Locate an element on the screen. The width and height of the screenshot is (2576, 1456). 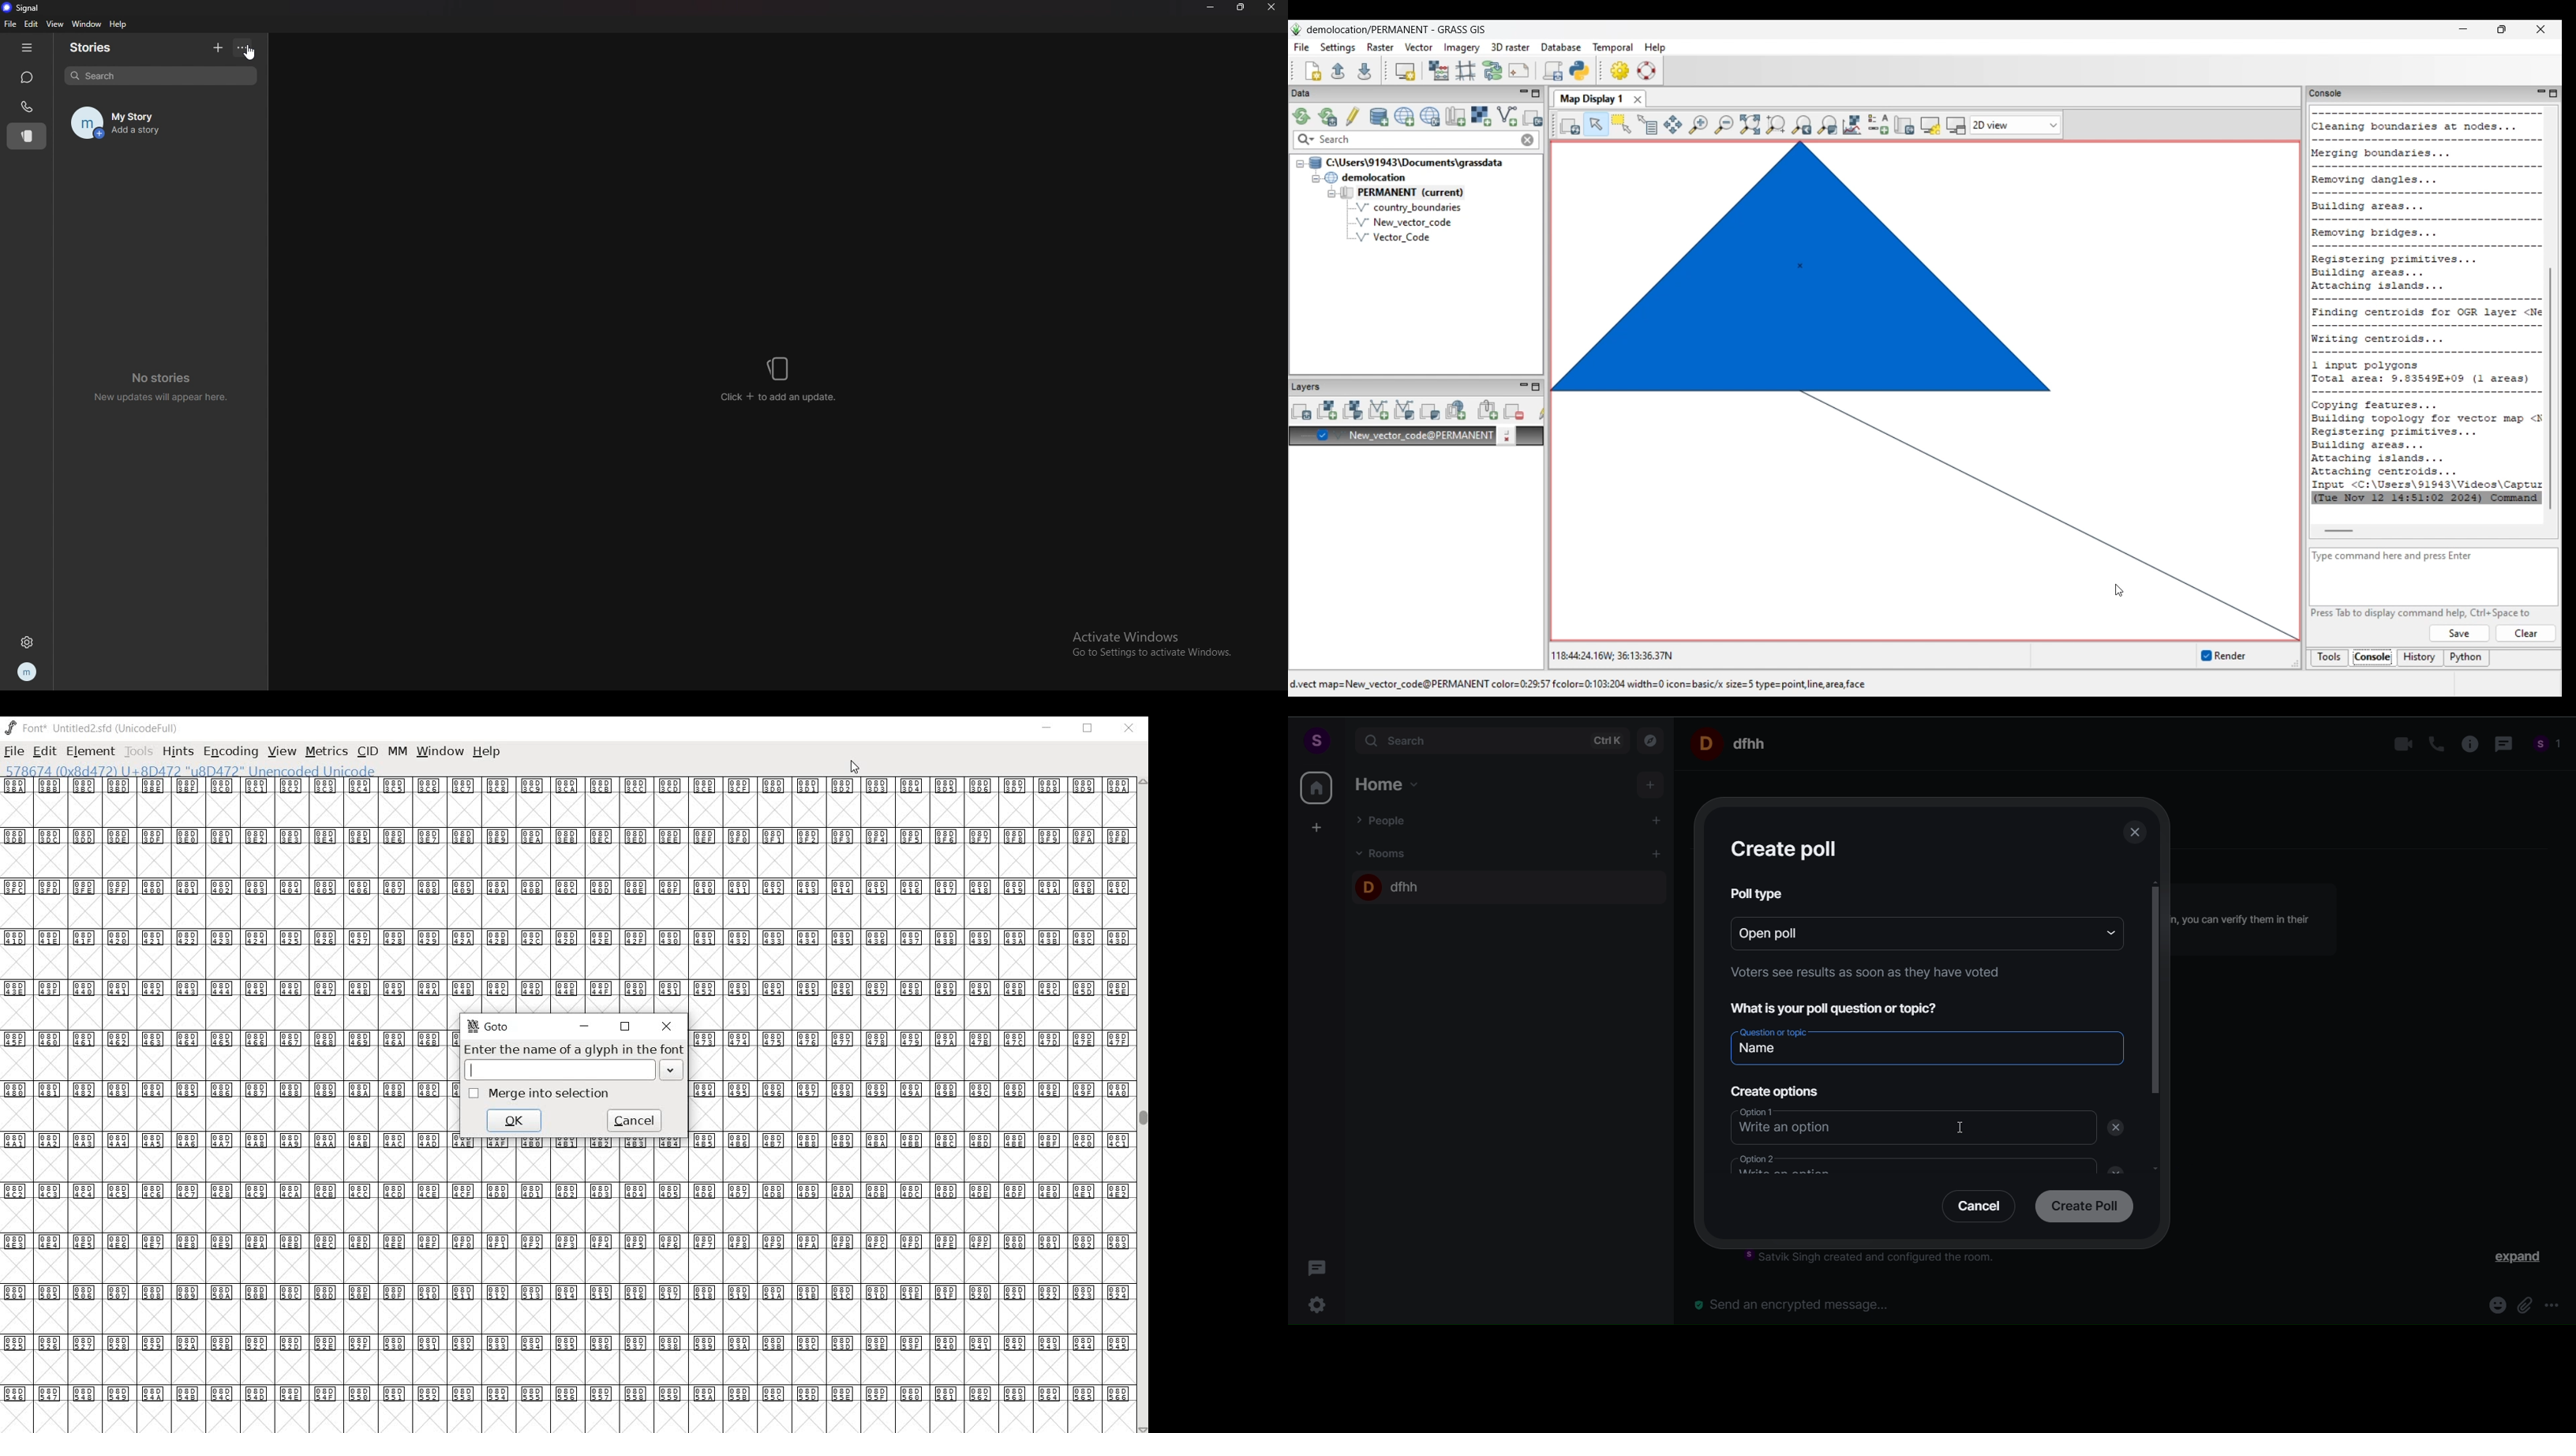
Expand is located at coordinates (2510, 1260).